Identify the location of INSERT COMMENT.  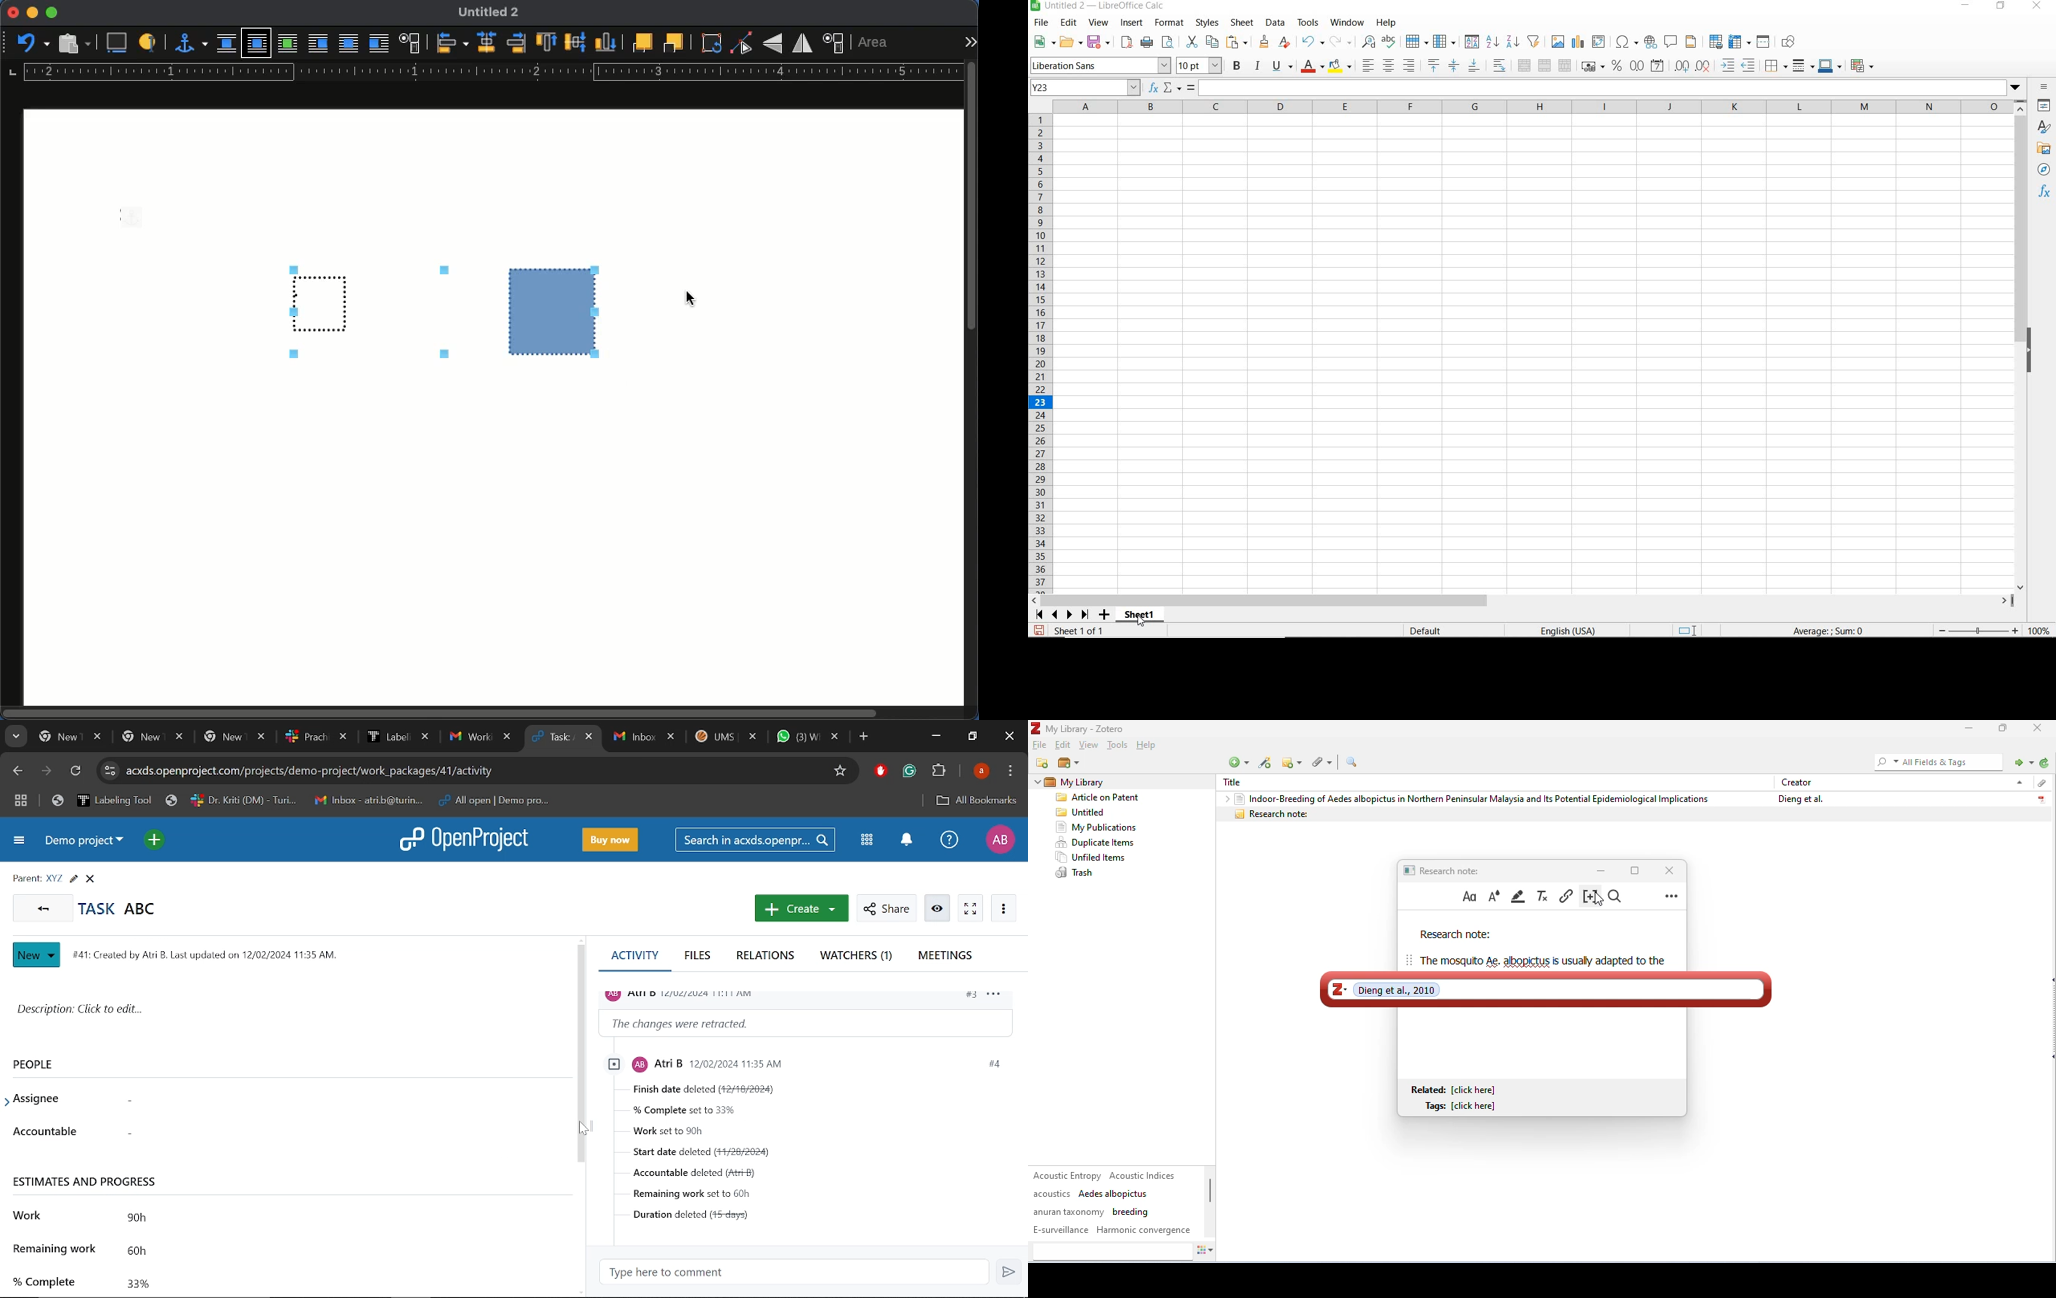
(1670, 41).